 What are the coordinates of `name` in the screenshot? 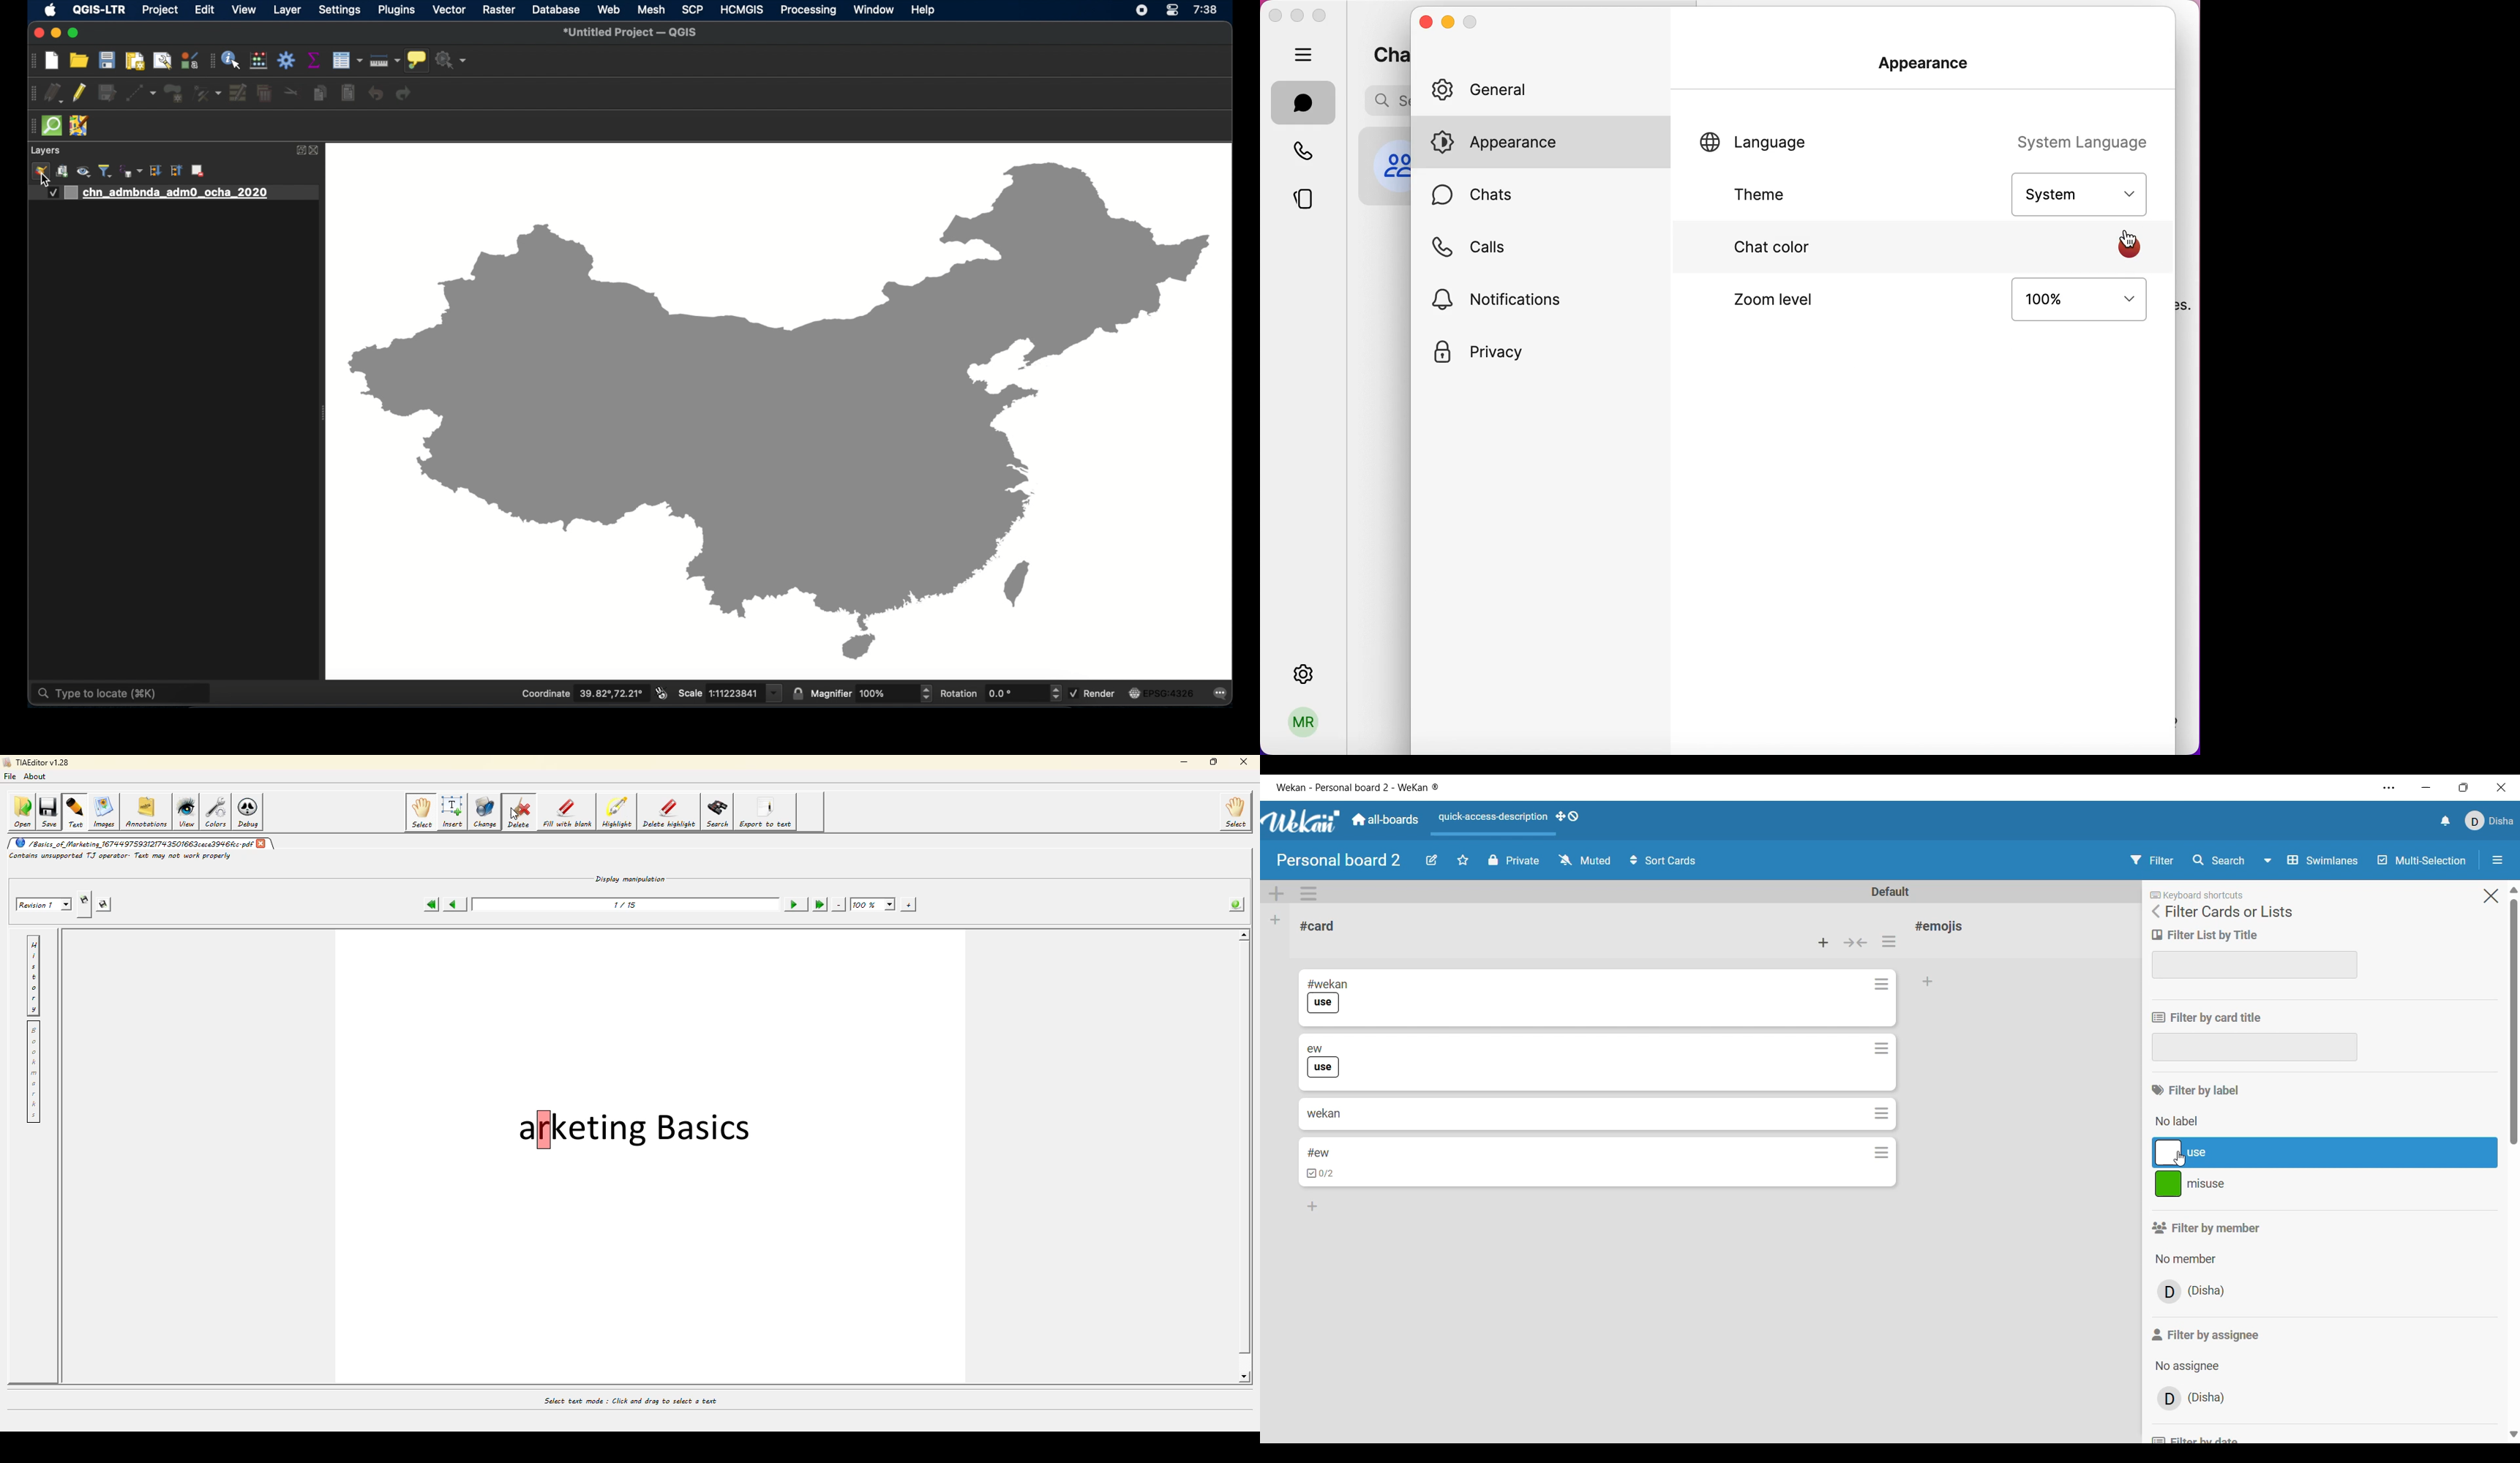 It's located at (2208, 1292).